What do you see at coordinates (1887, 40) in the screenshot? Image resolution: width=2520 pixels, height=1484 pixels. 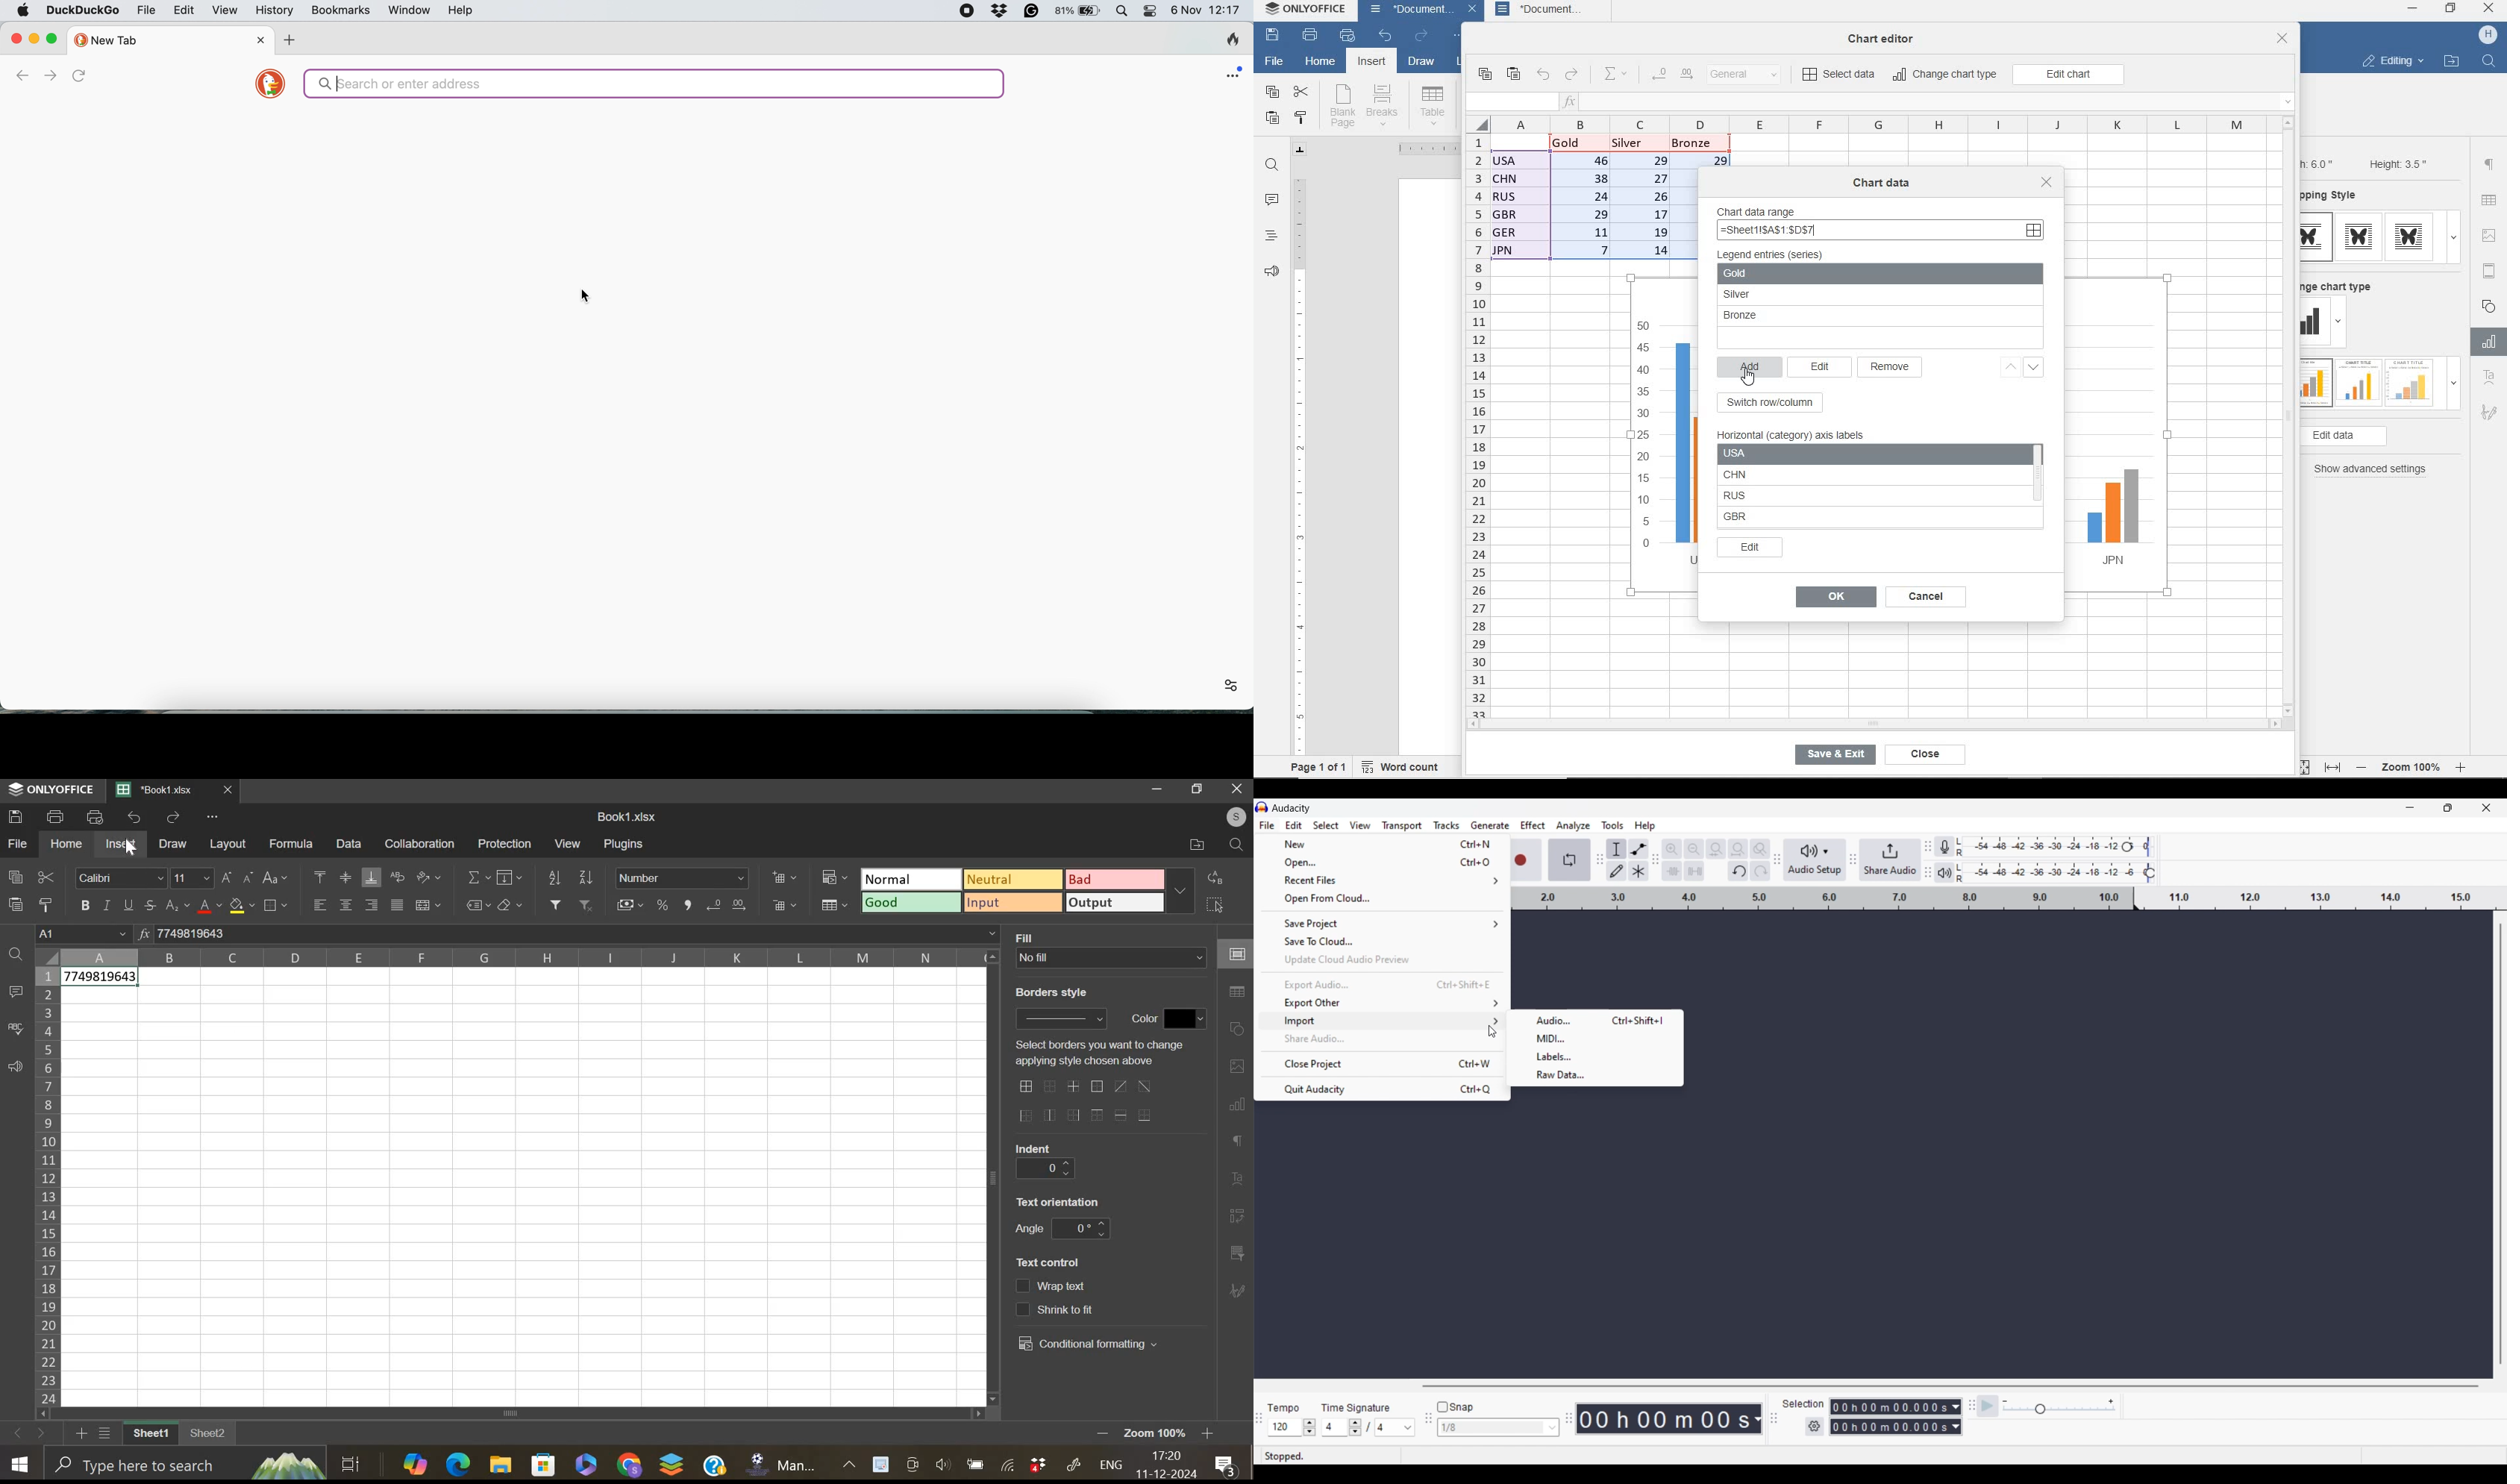 I see `chat editor` at bounding box center [1887, 40].